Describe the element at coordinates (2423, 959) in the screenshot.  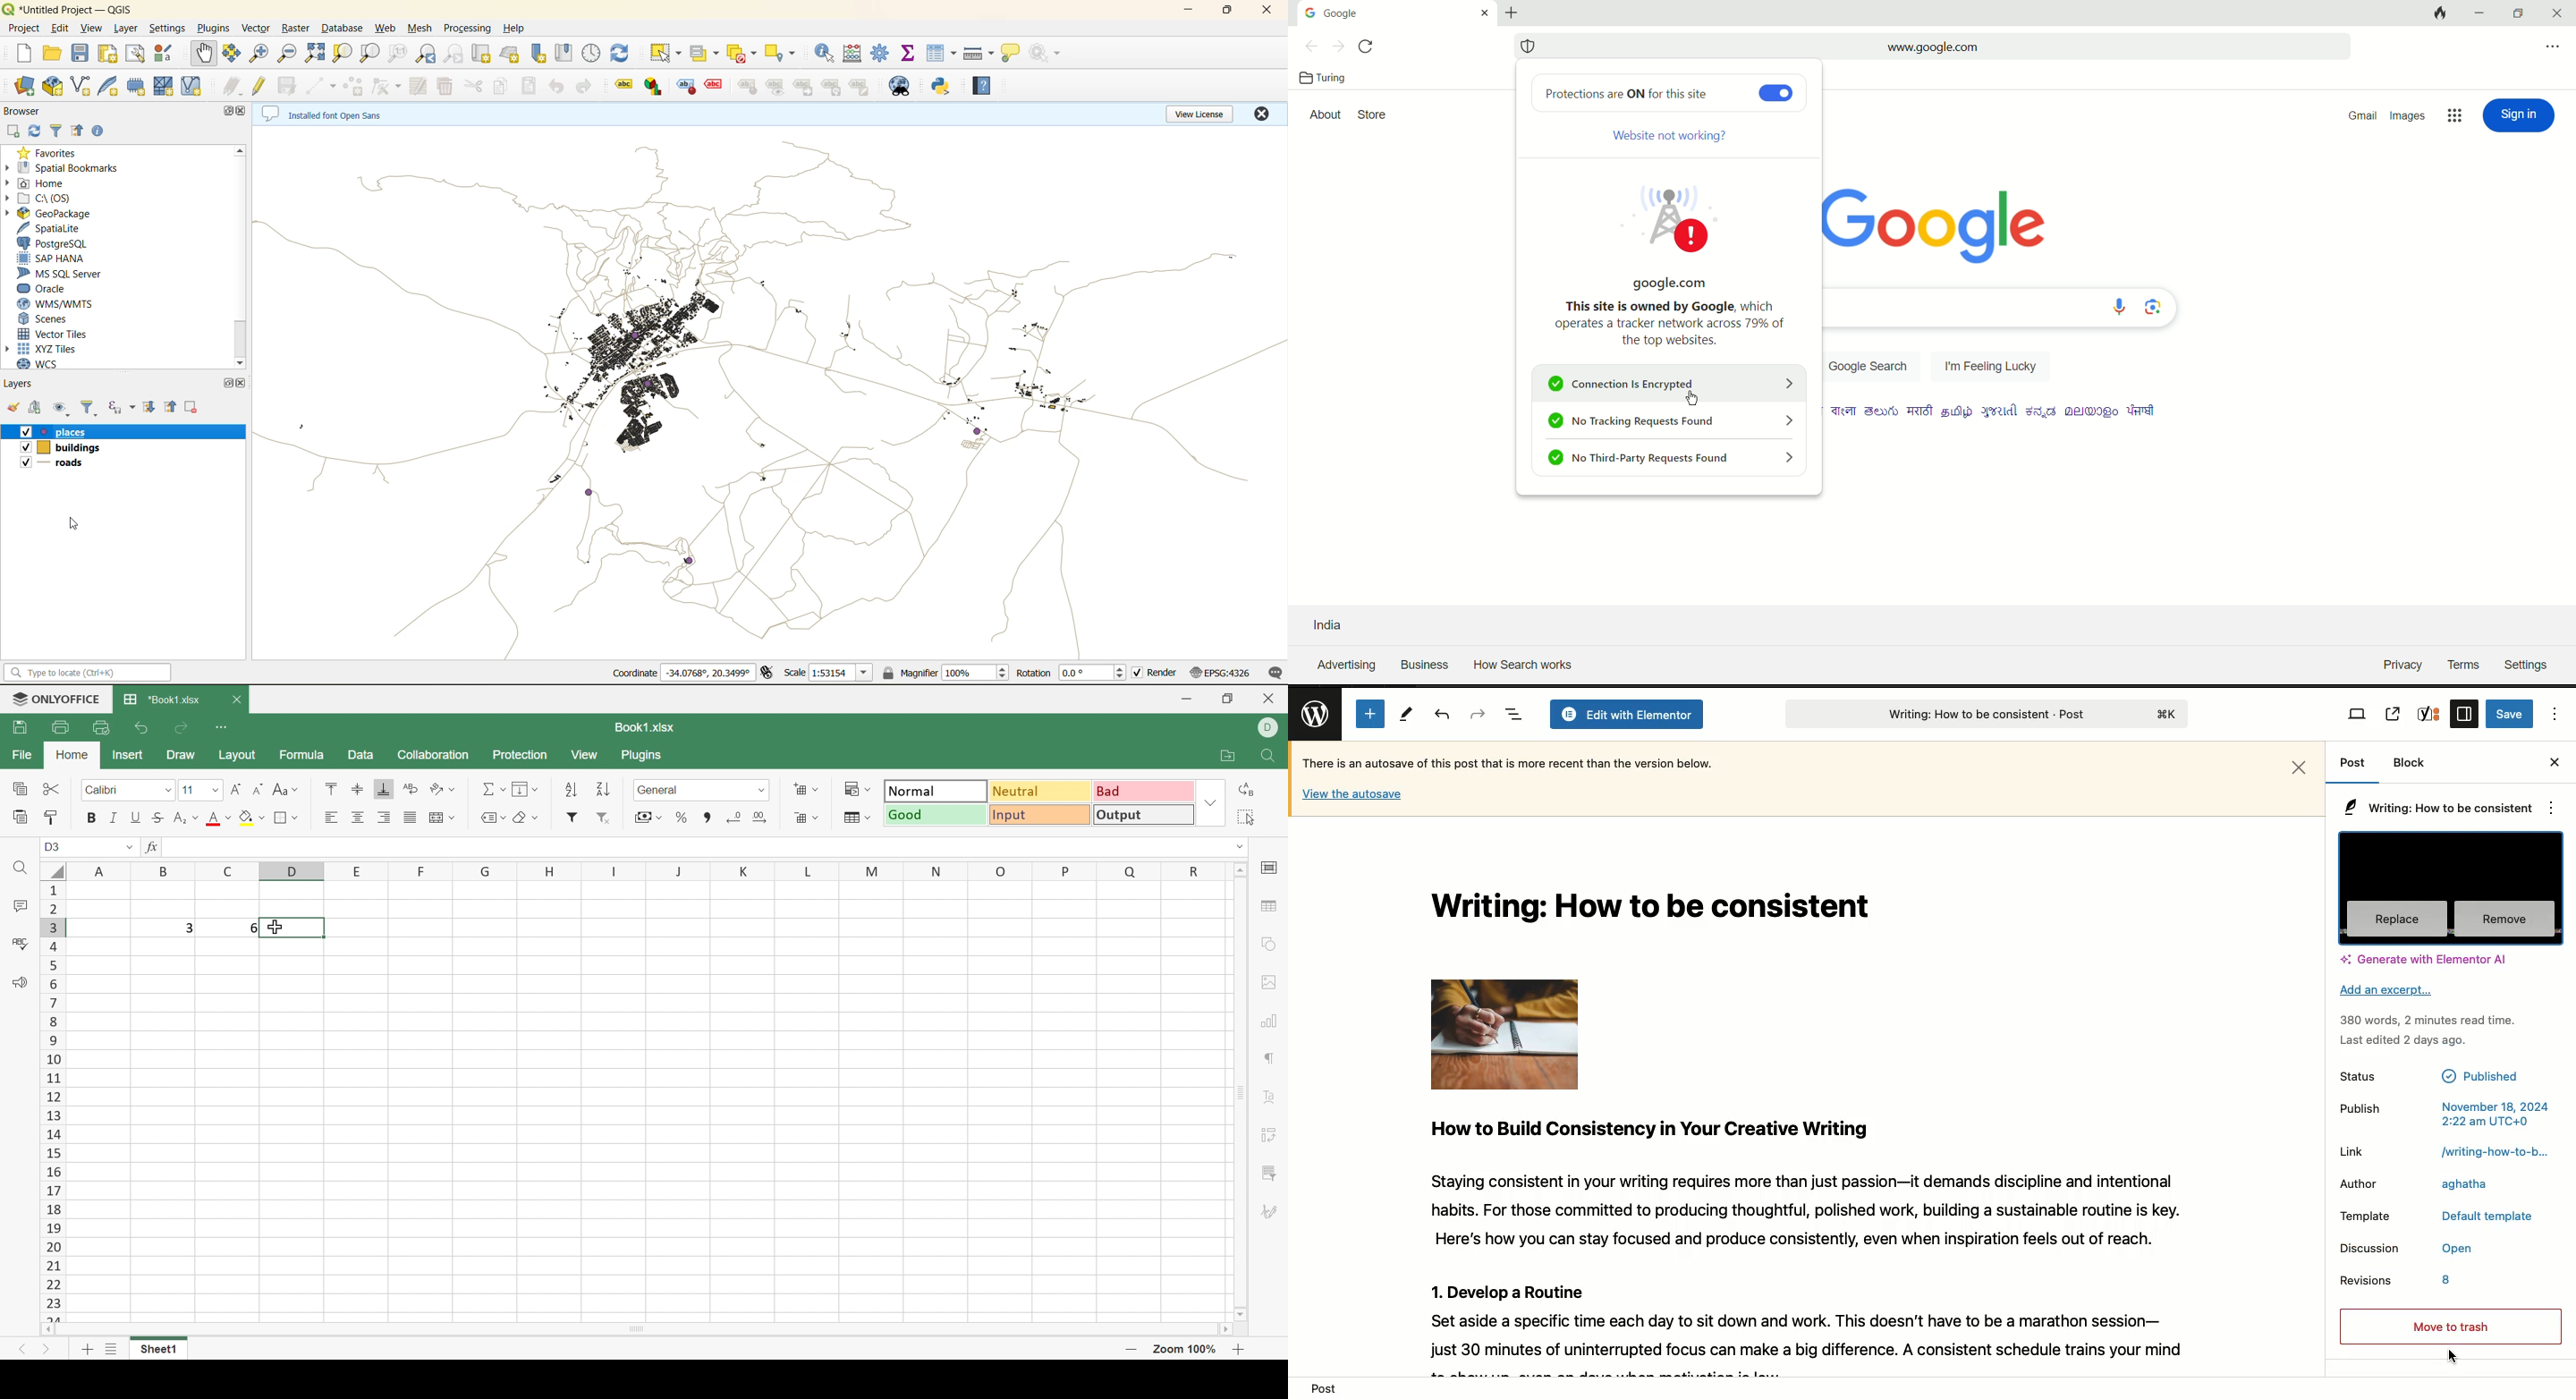
I see `Generate with Elementor Al` at that location.